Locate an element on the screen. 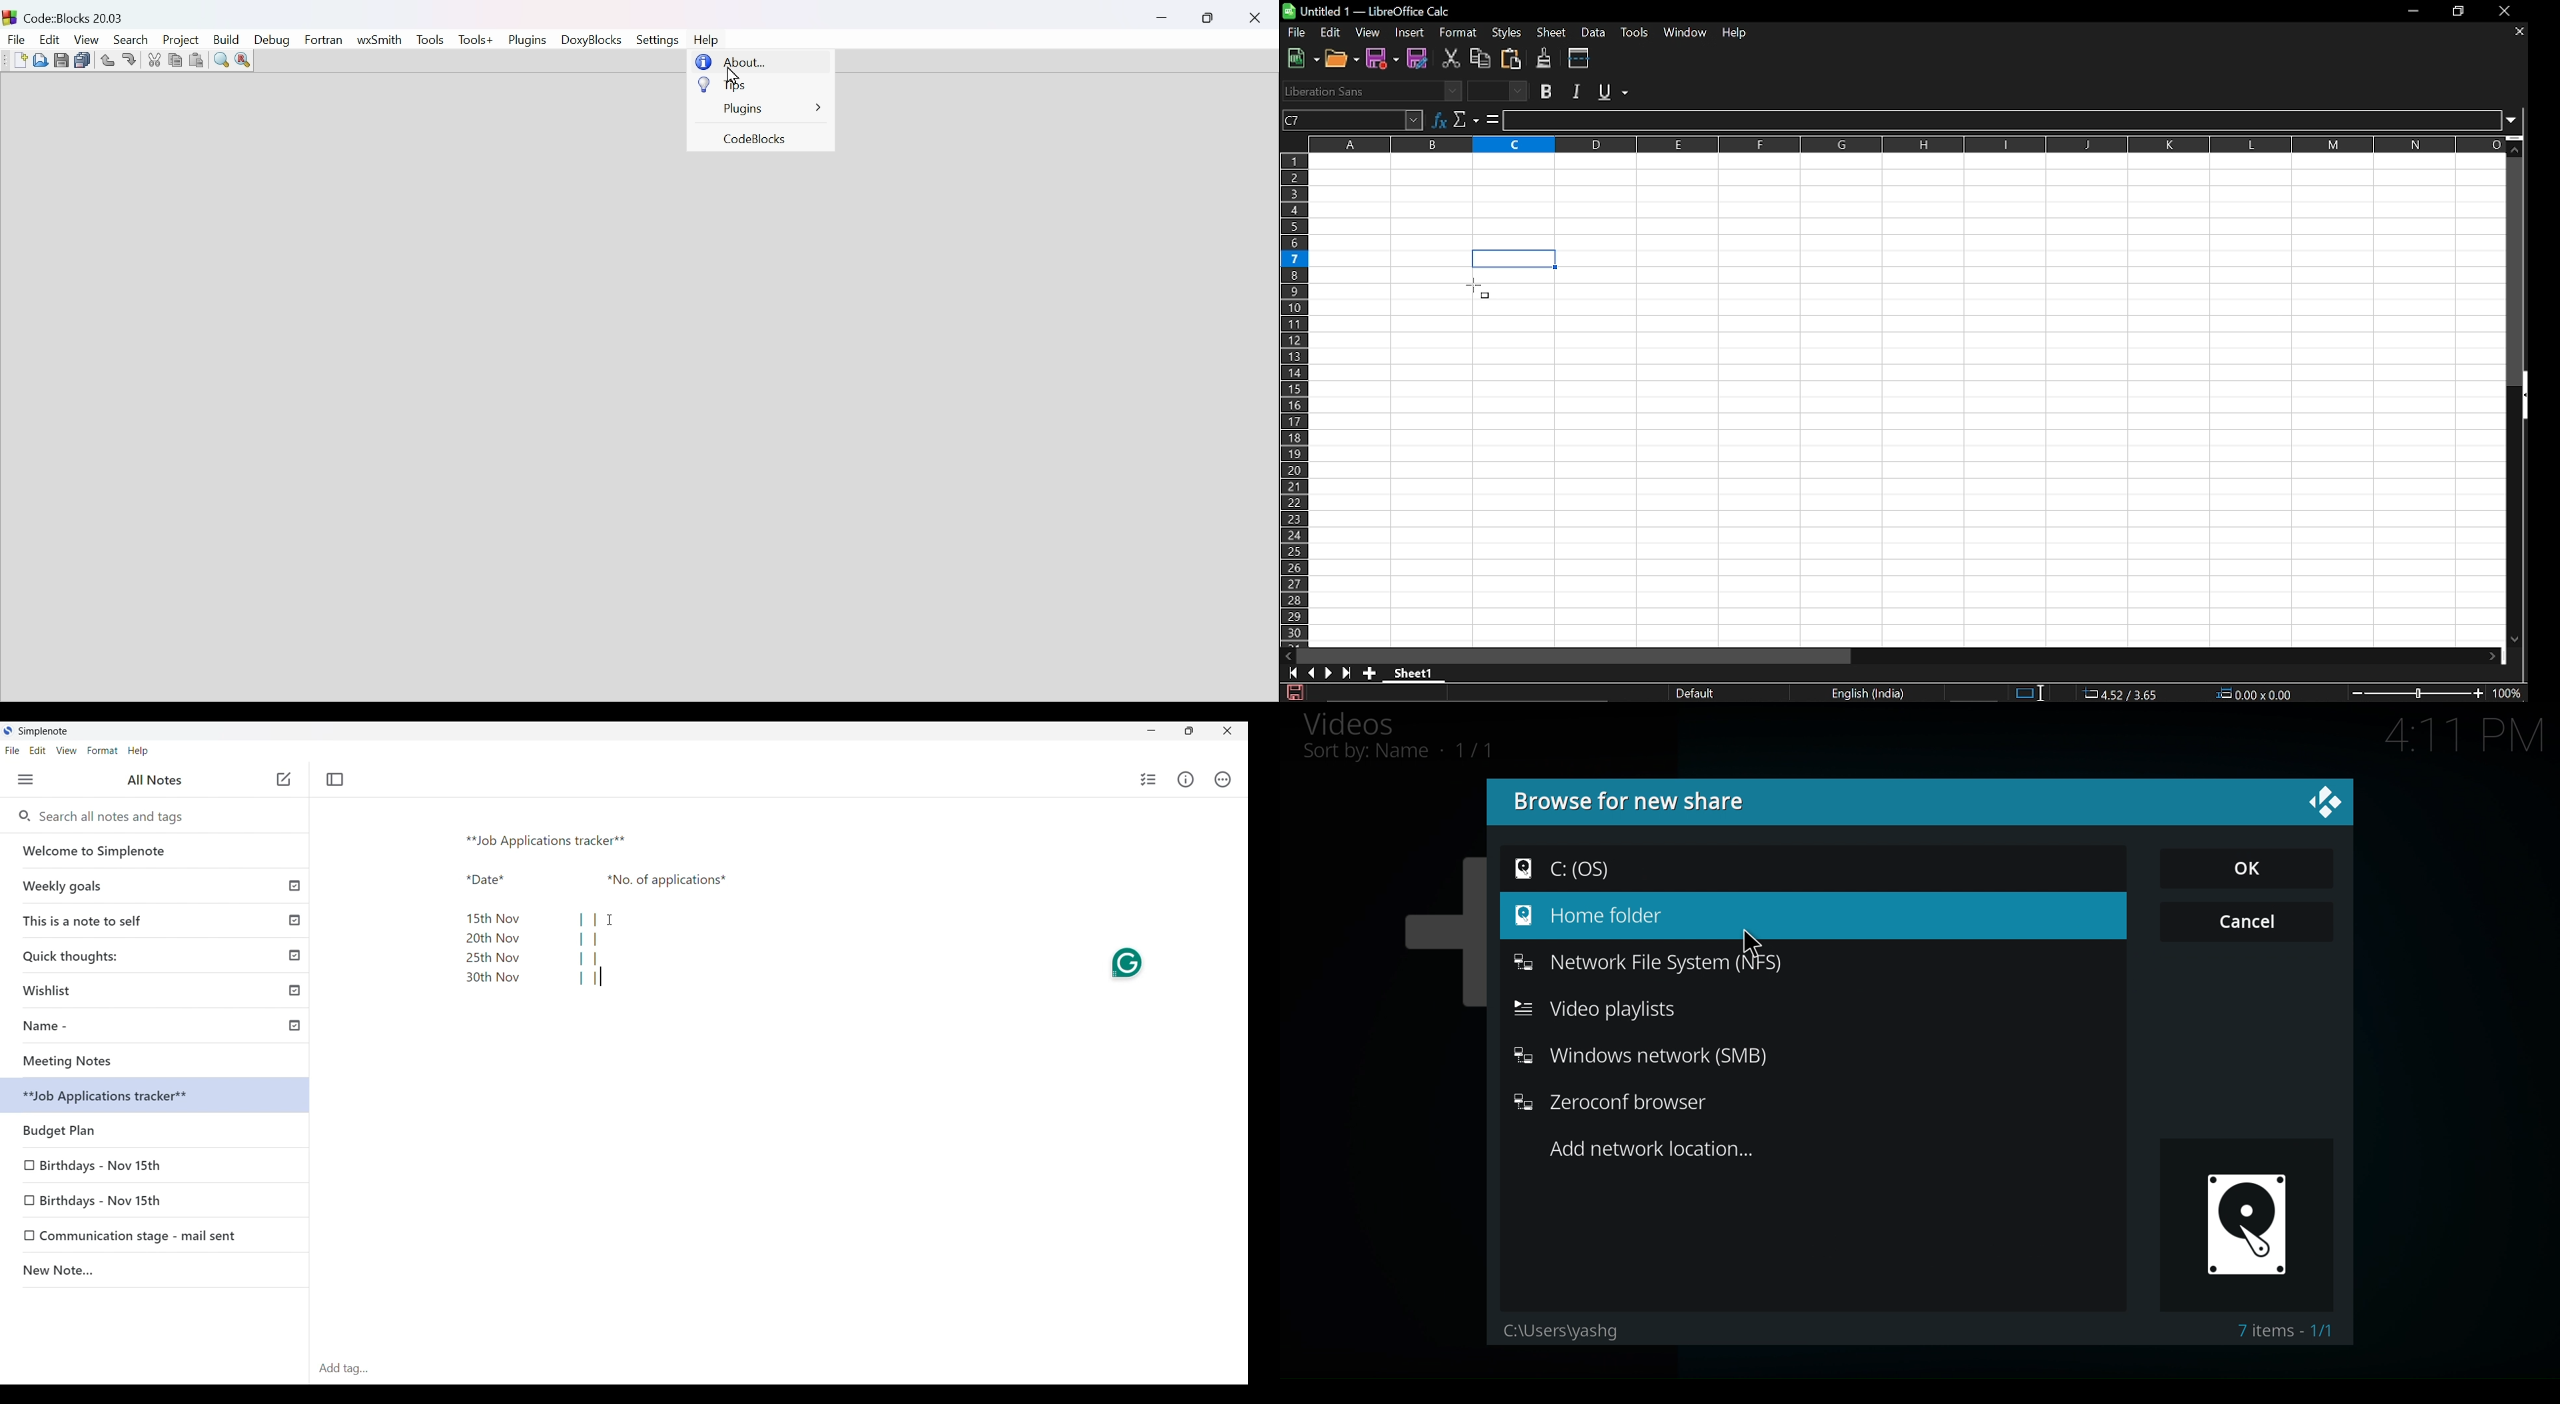  Project is located at coordinates (179, 39).